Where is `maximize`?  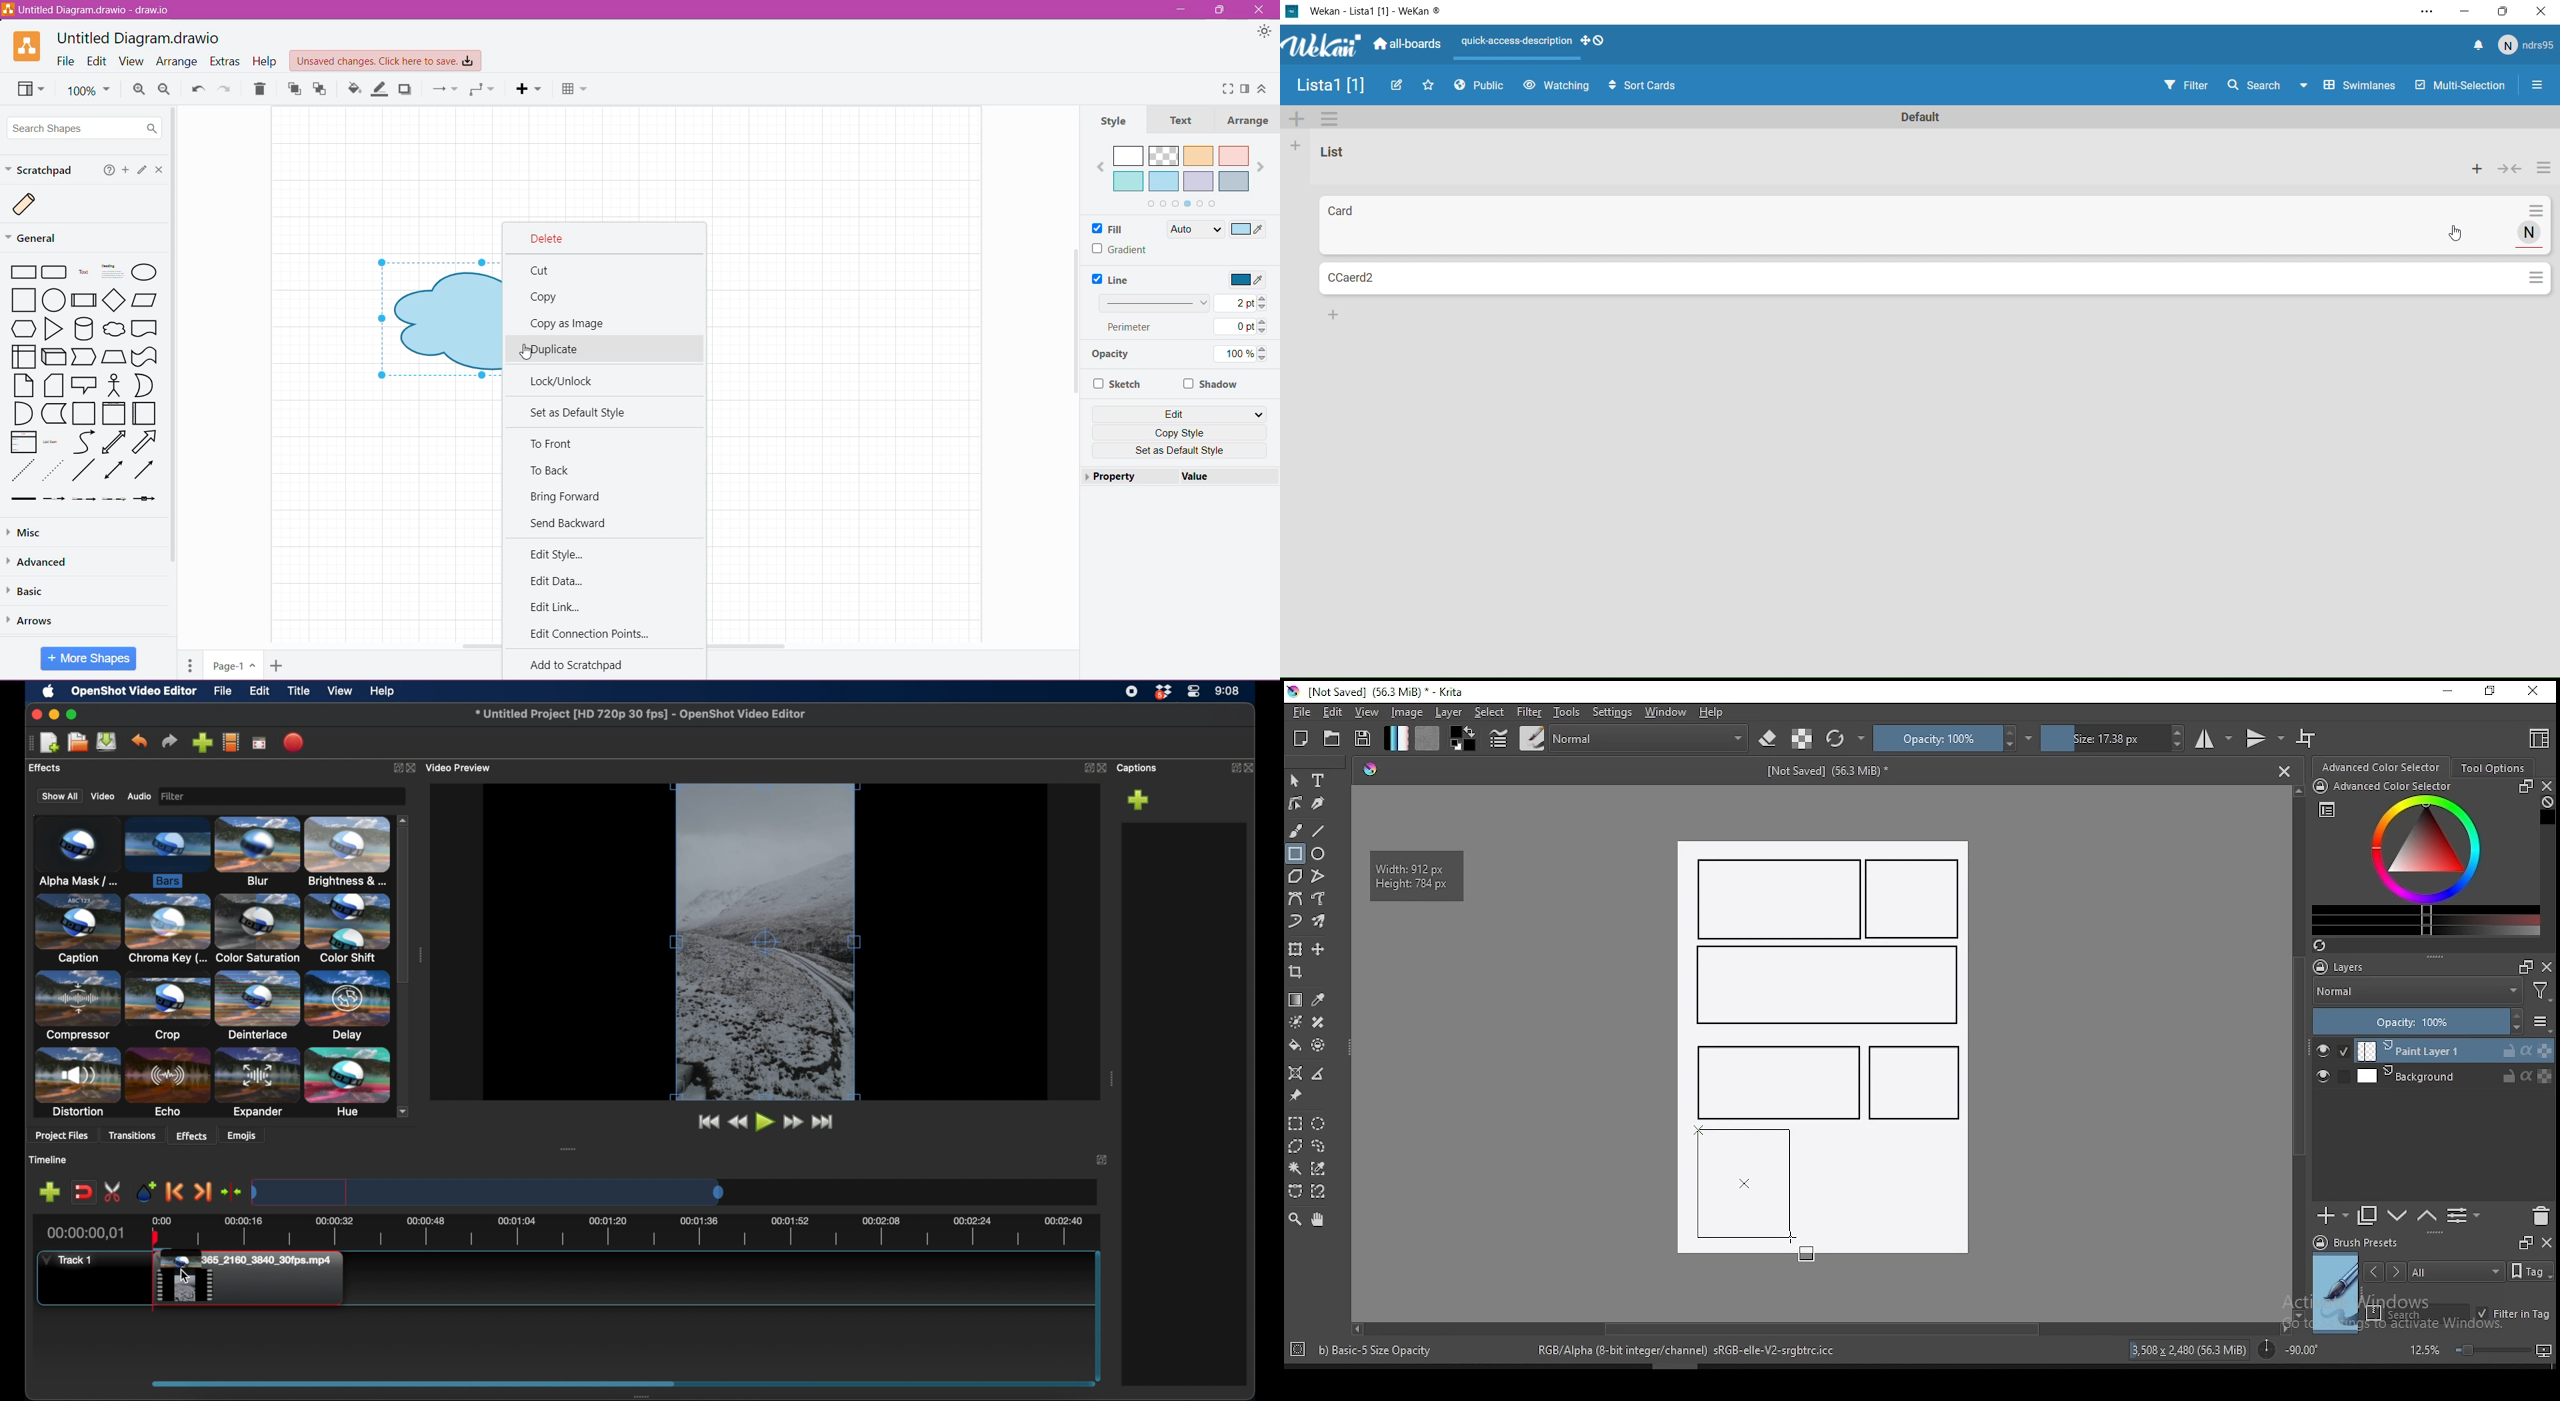 maximize is located at coordinates (73, 714).